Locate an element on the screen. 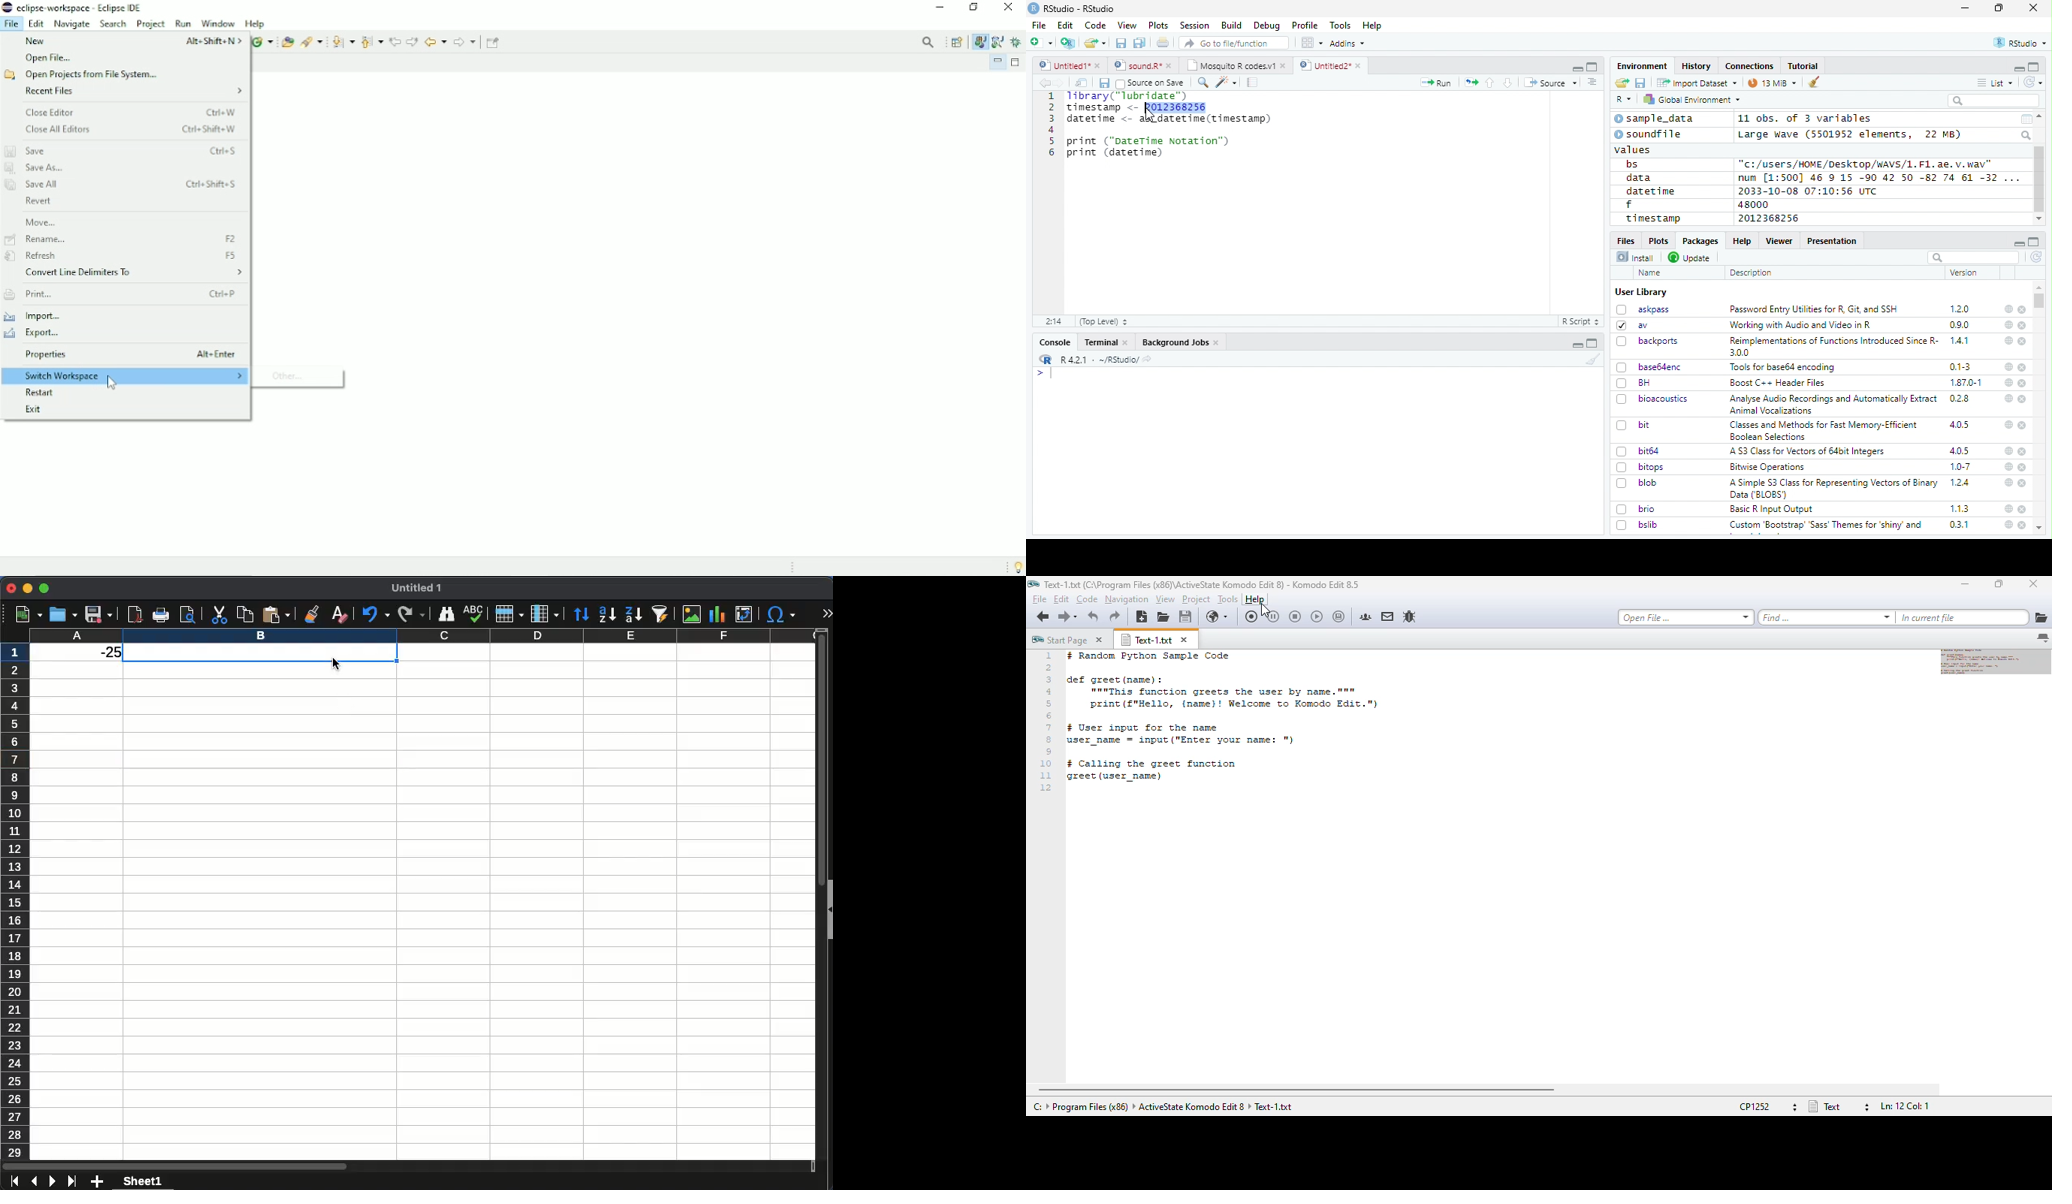 Image resolution: width=2072 pixels, height=1204 pixels. help is located at coordinates (2008, 324).